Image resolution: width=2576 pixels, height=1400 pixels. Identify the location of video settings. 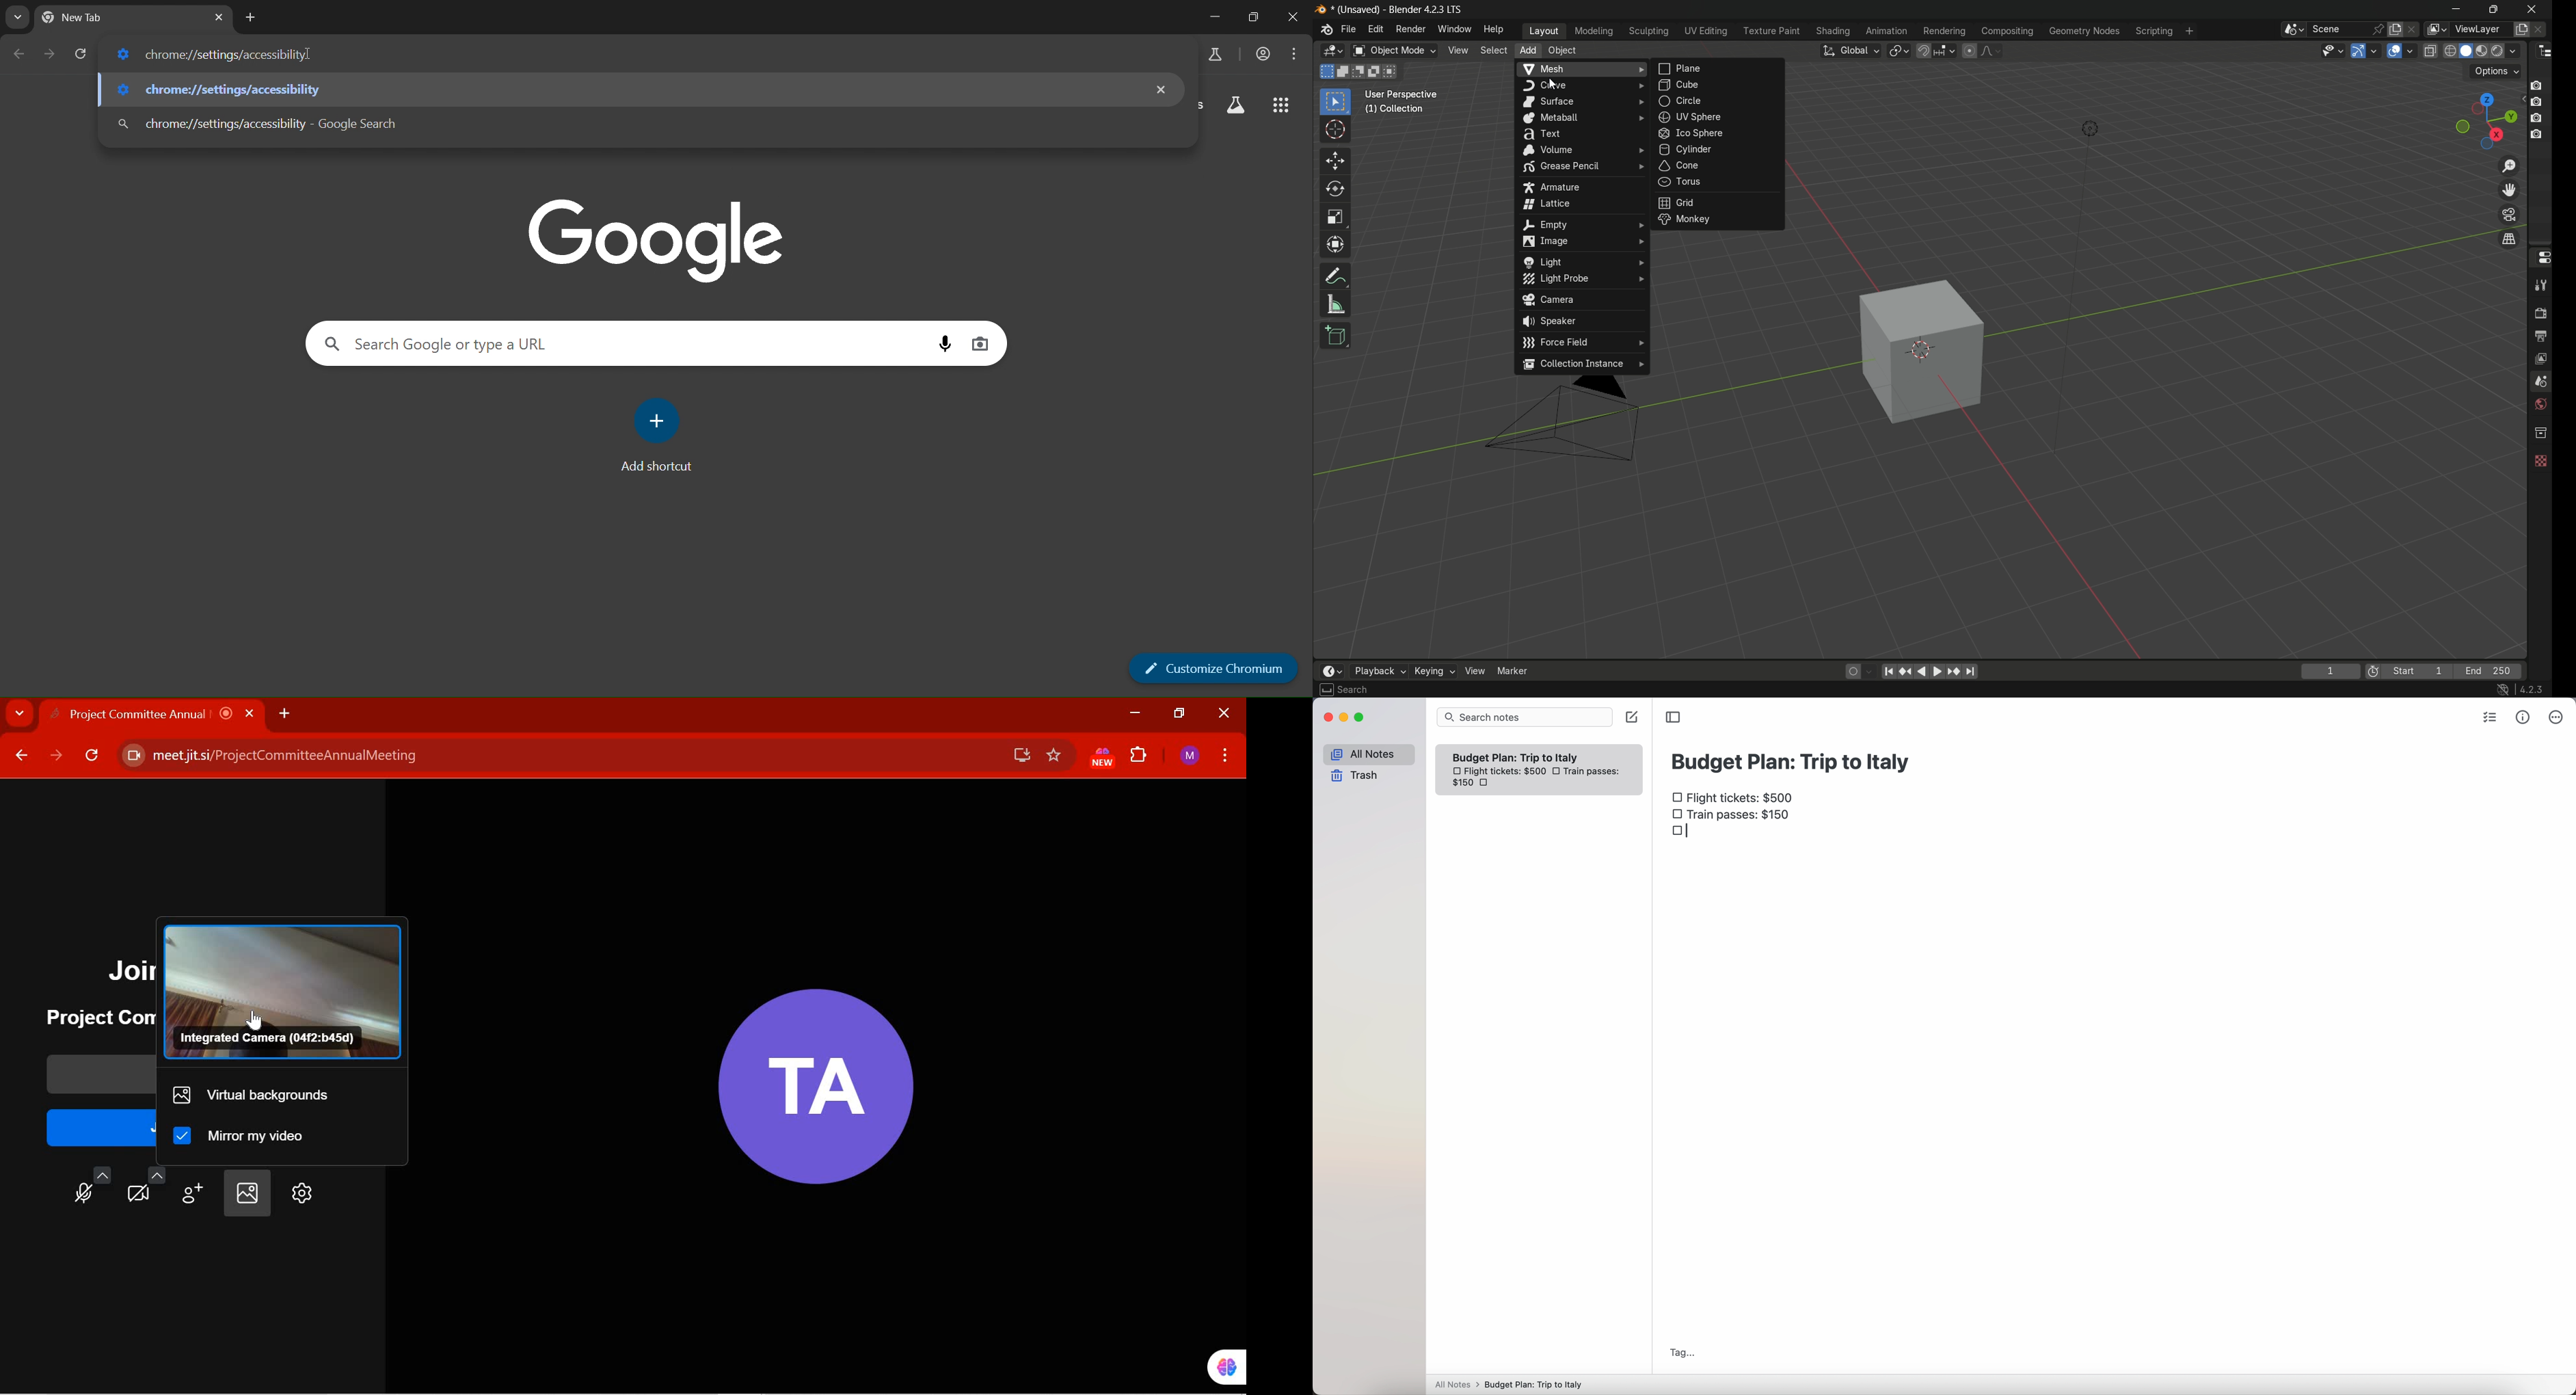
(147, 1185).